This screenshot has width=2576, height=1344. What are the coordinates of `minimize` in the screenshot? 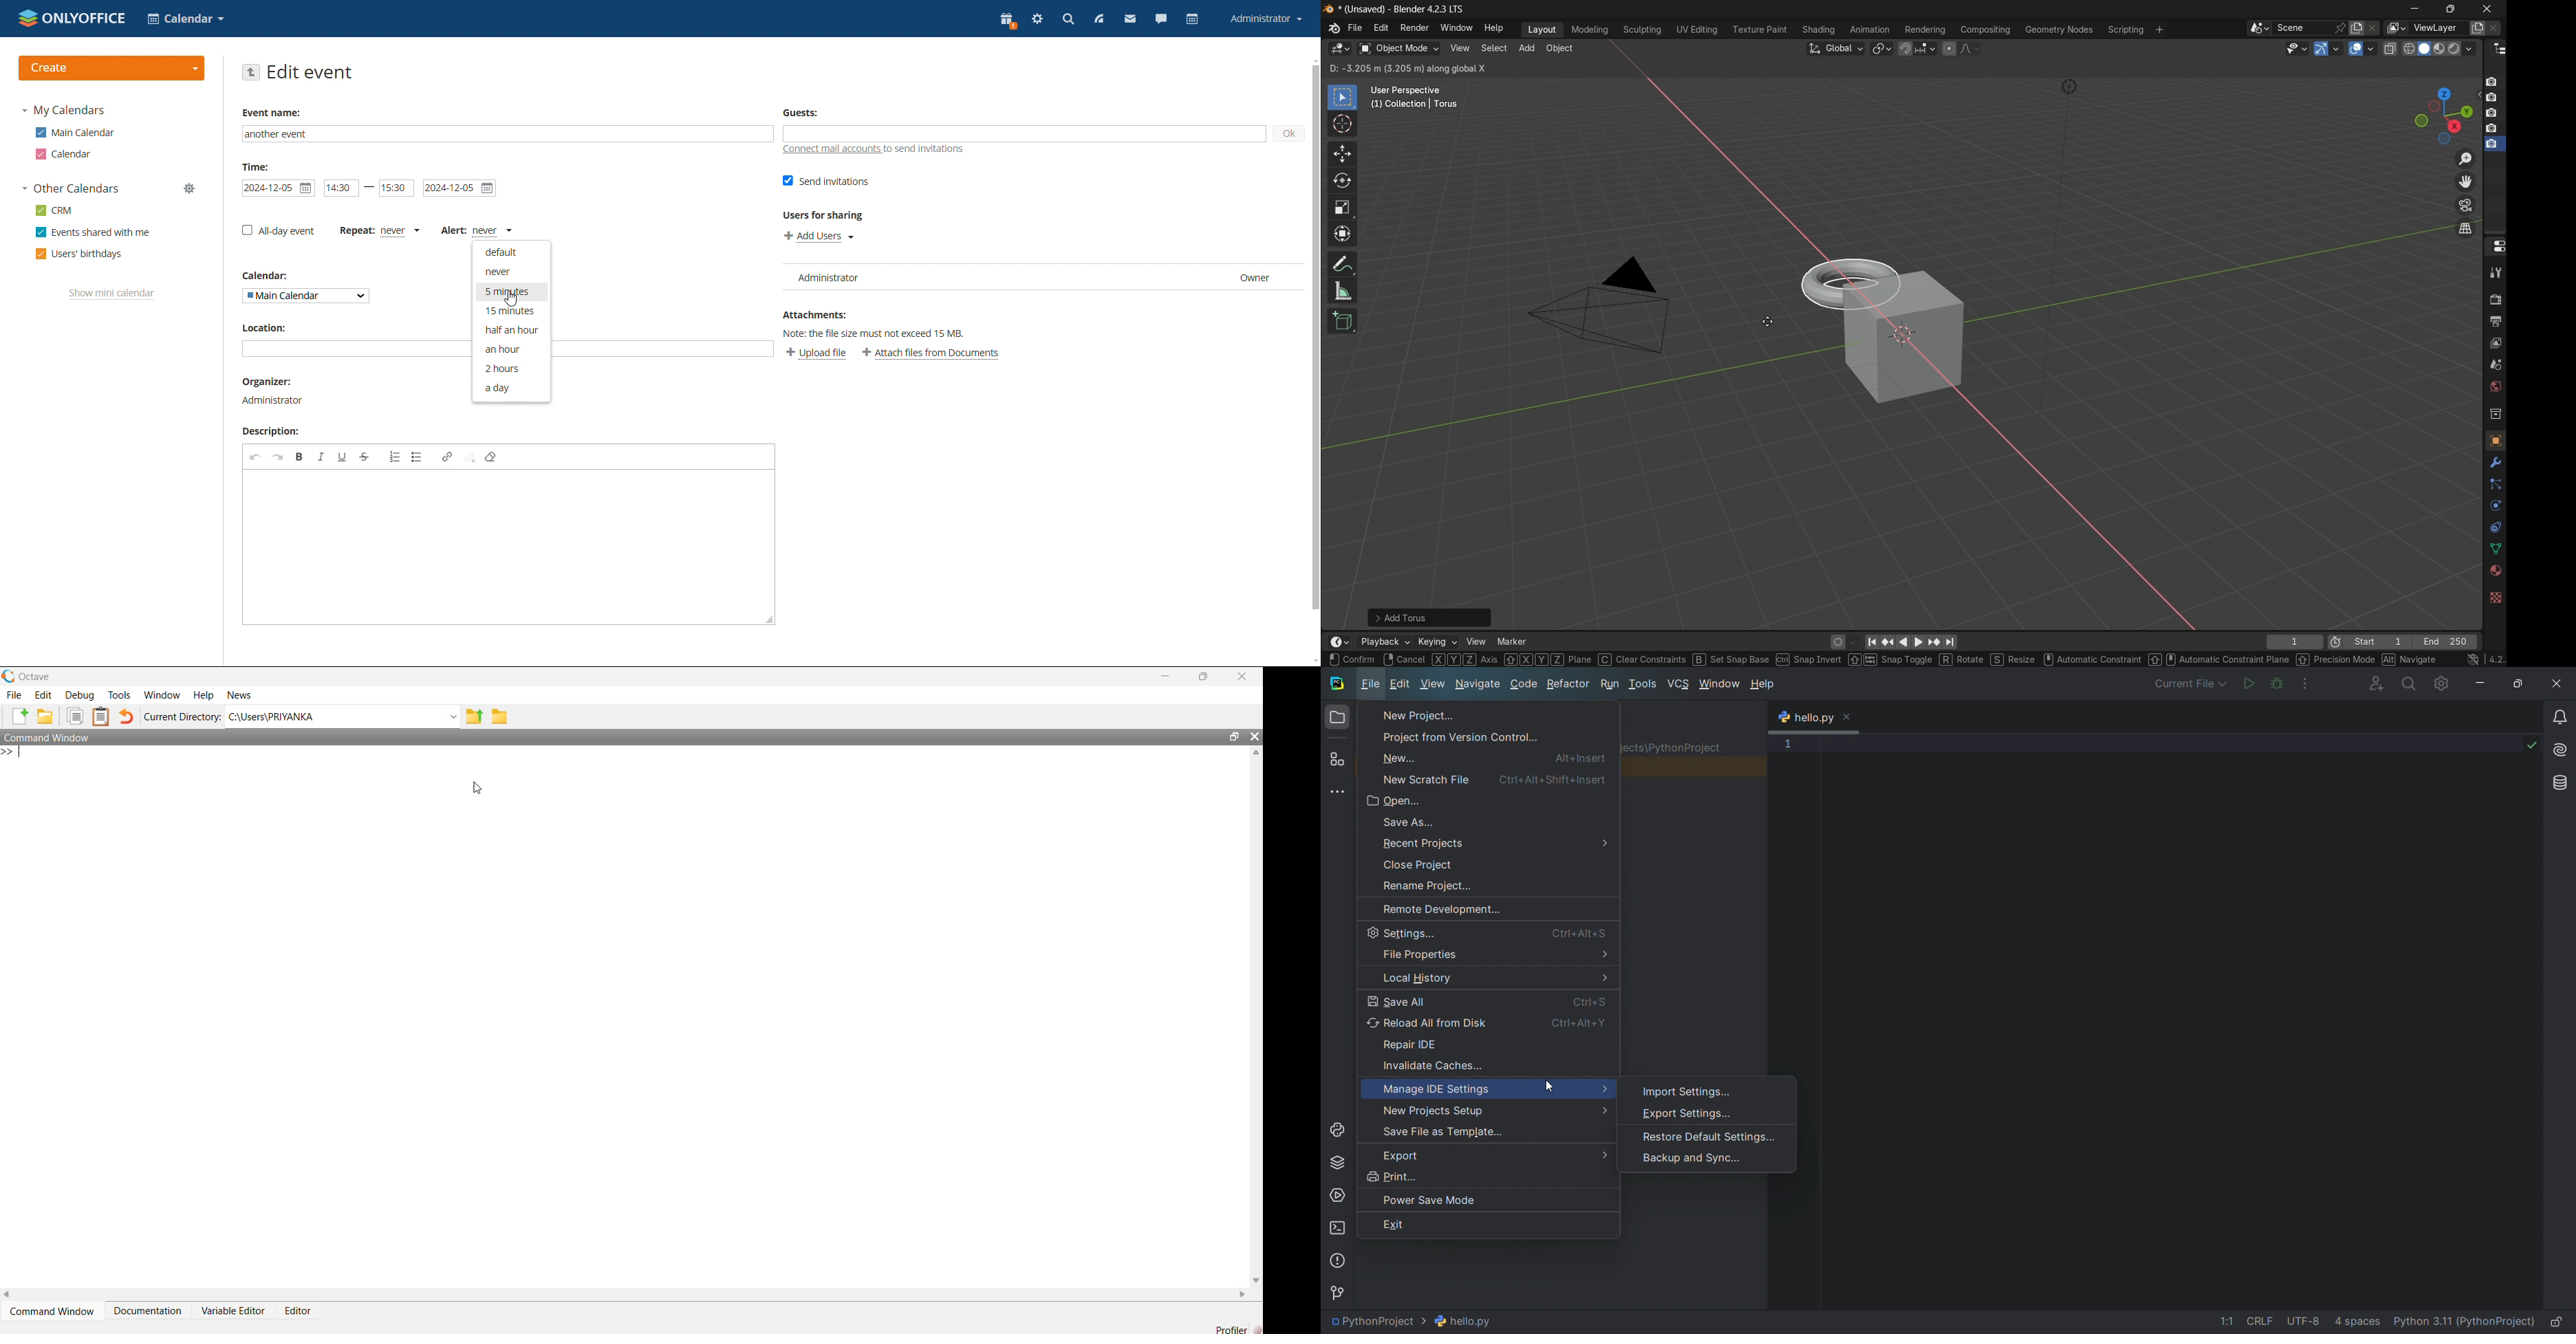 It's located at (2480, 682).